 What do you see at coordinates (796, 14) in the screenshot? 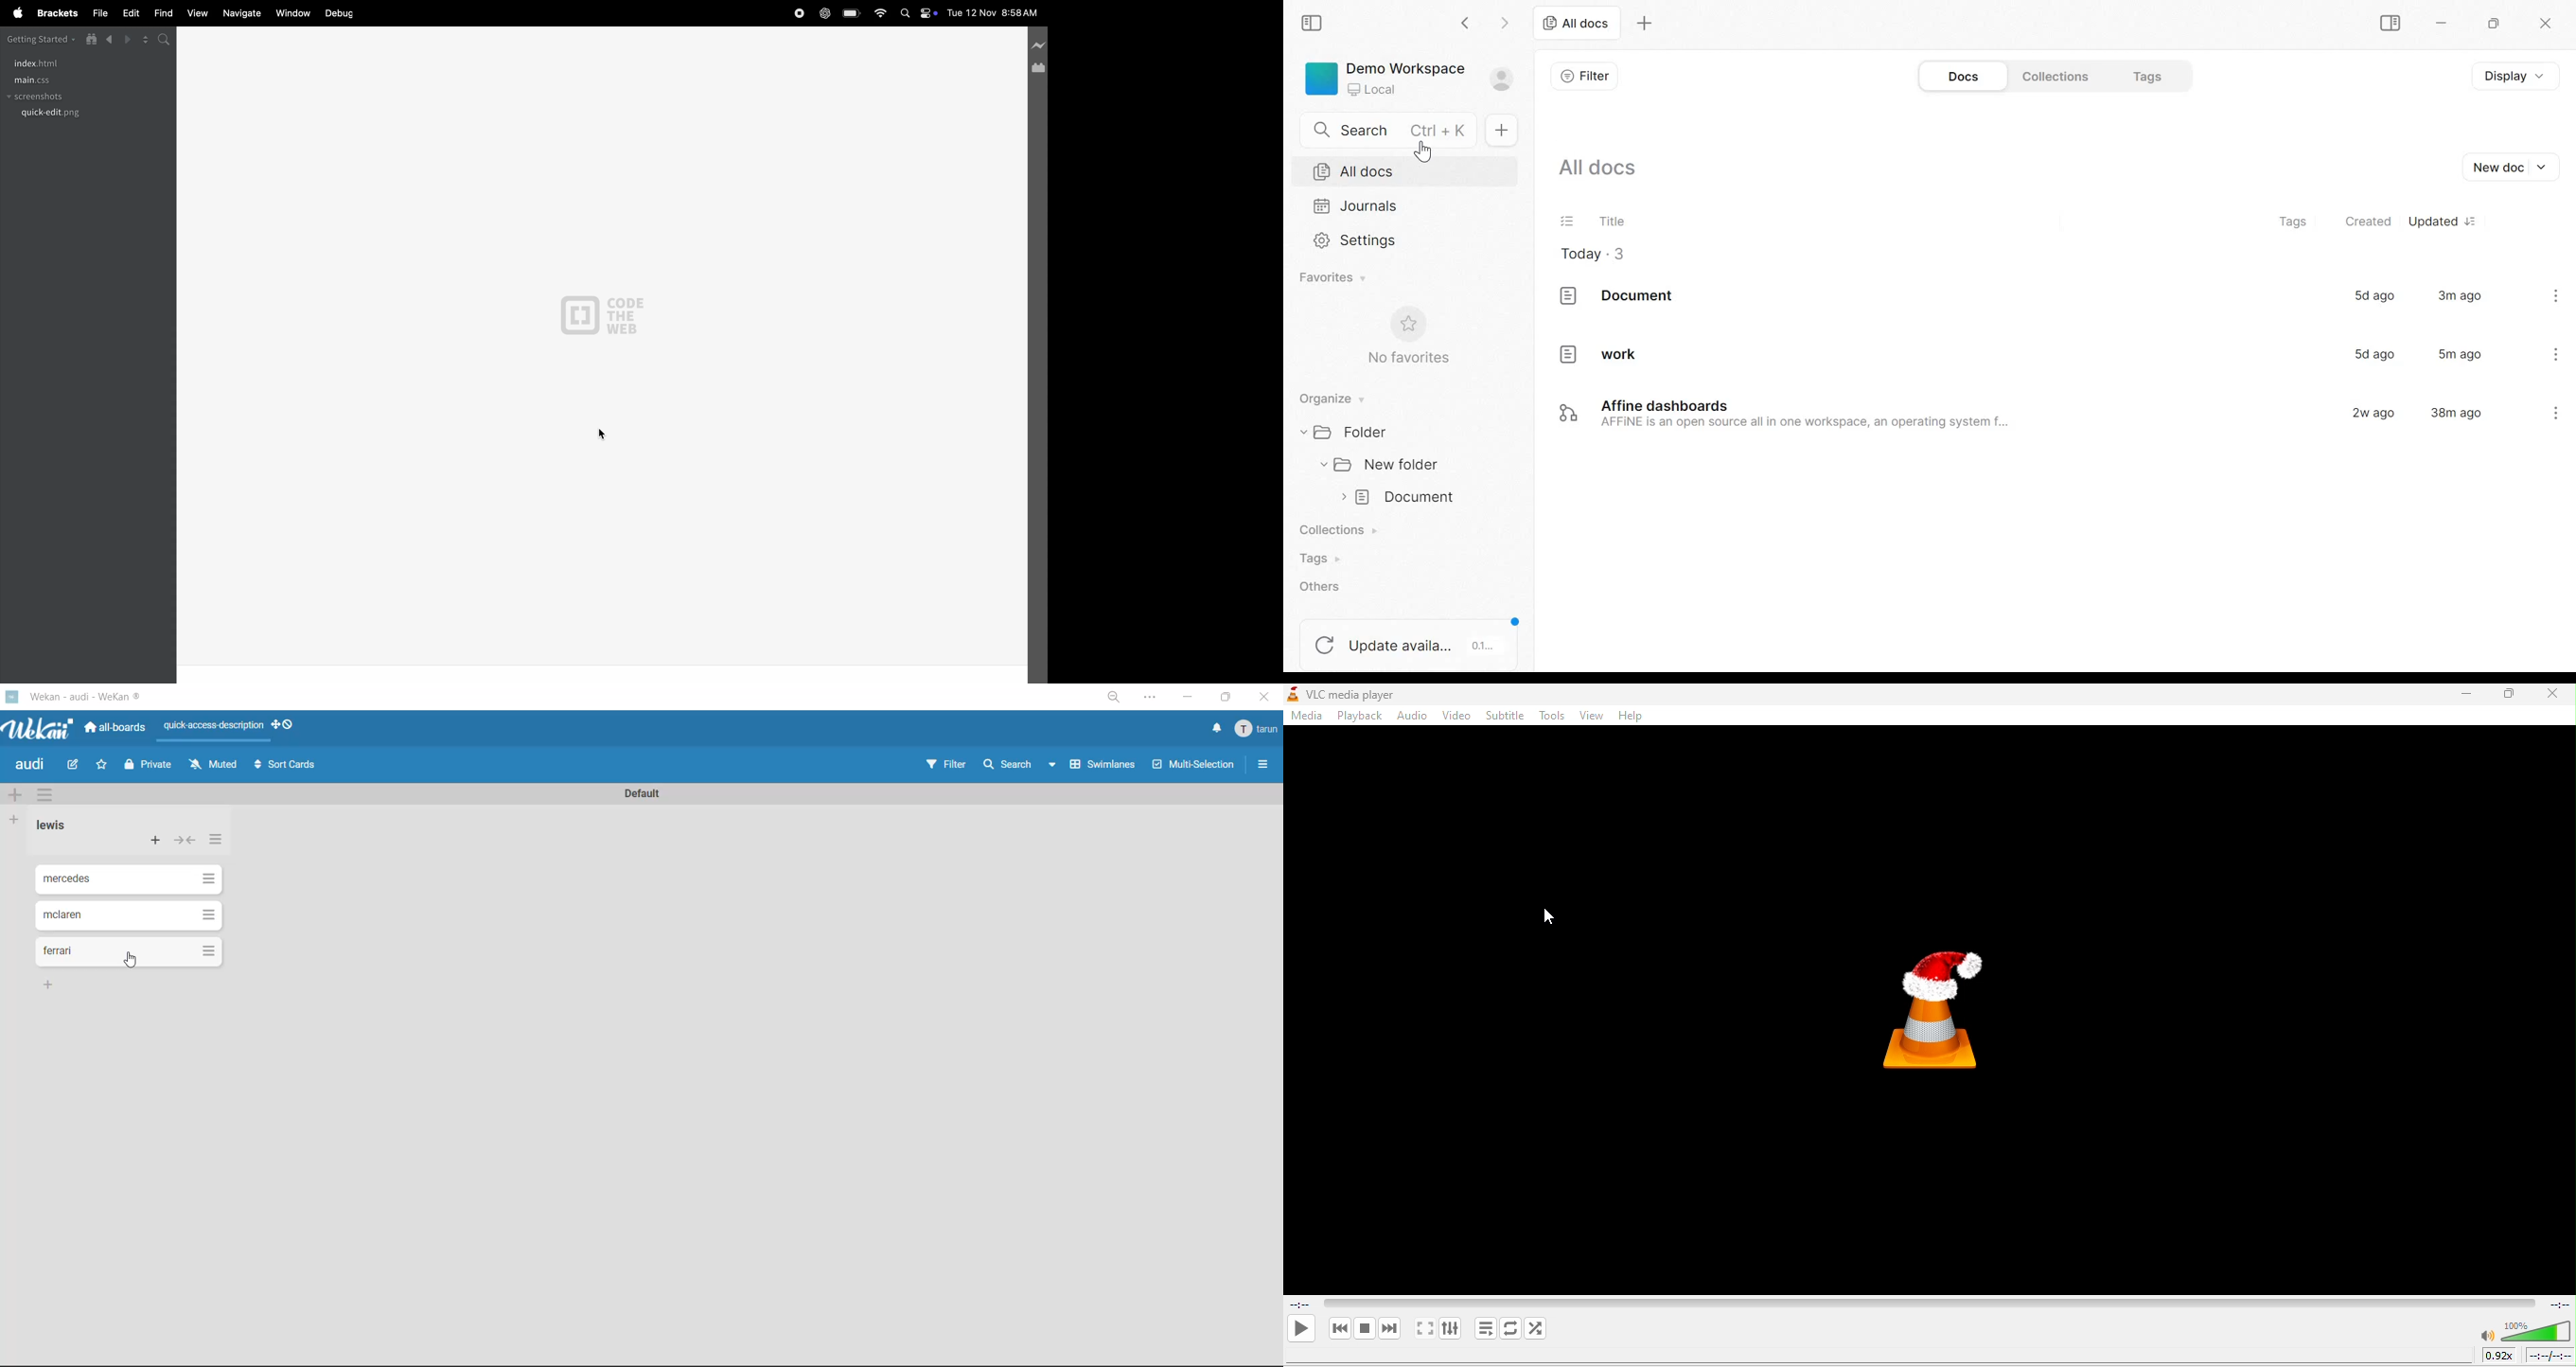
I see `record` at bounding box center [796, 14].